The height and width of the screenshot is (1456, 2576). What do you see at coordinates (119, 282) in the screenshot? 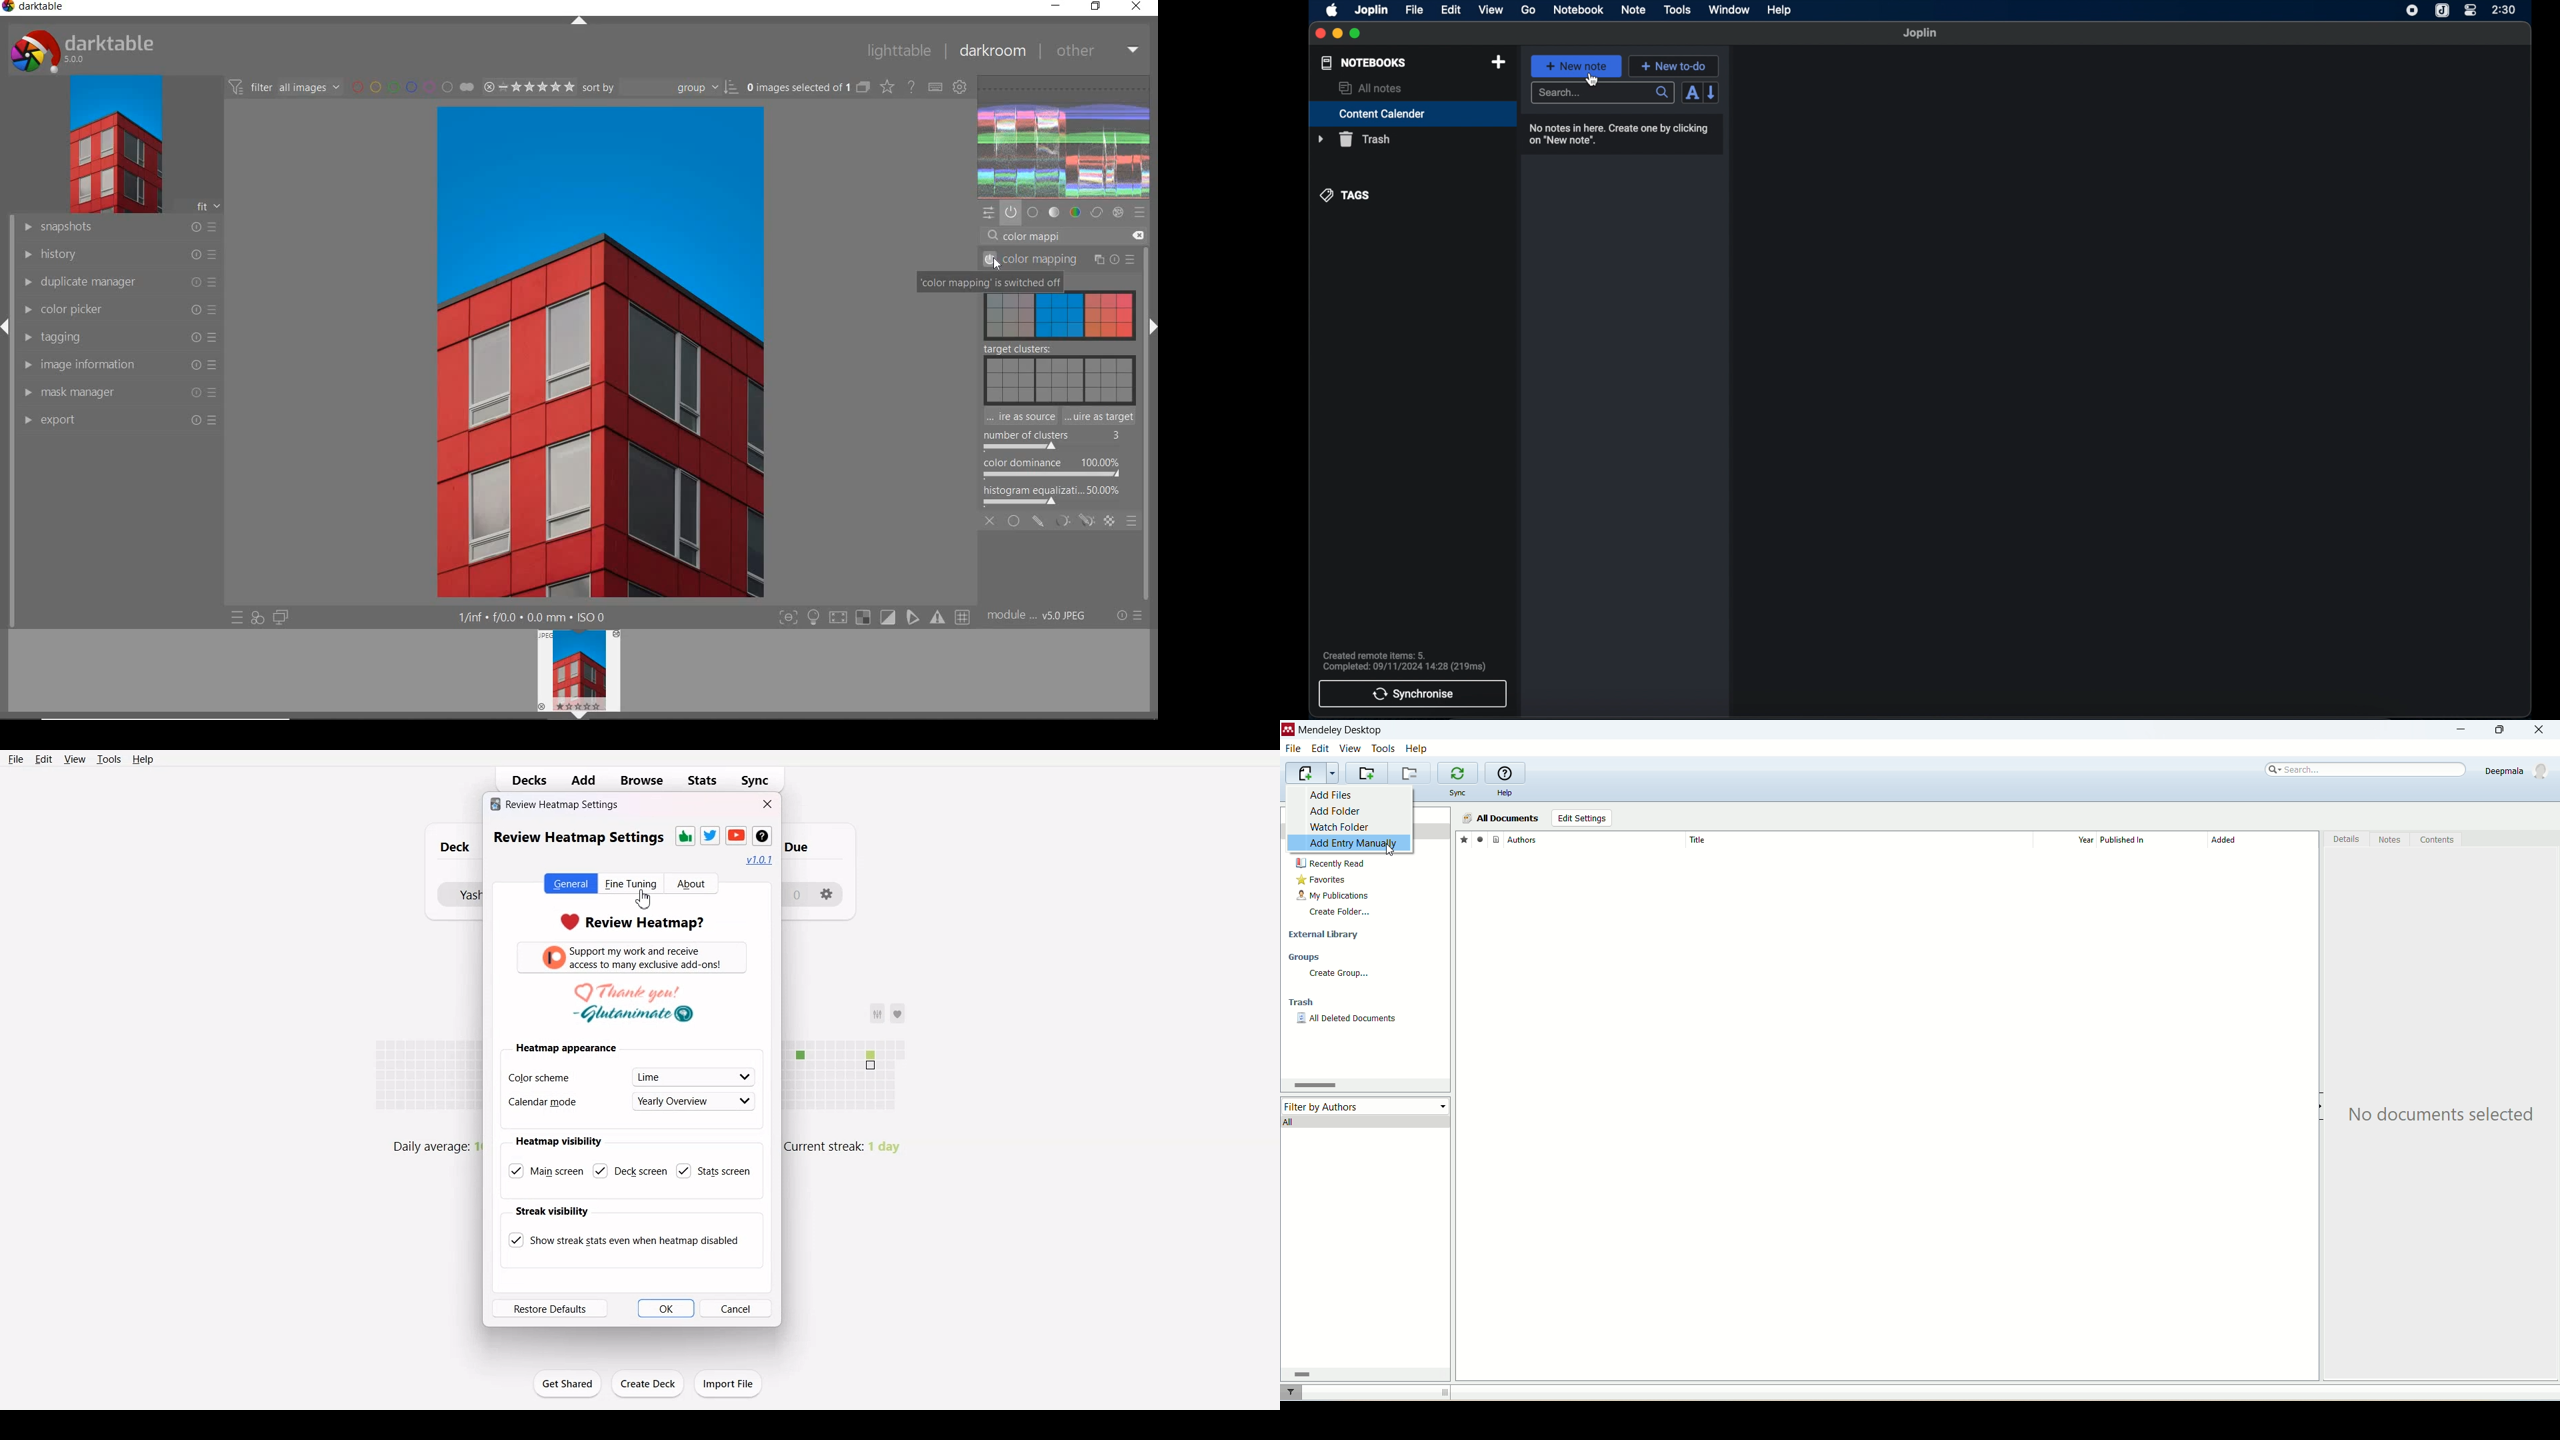
I see `duplicate manager` at bounding box center [119, 282].